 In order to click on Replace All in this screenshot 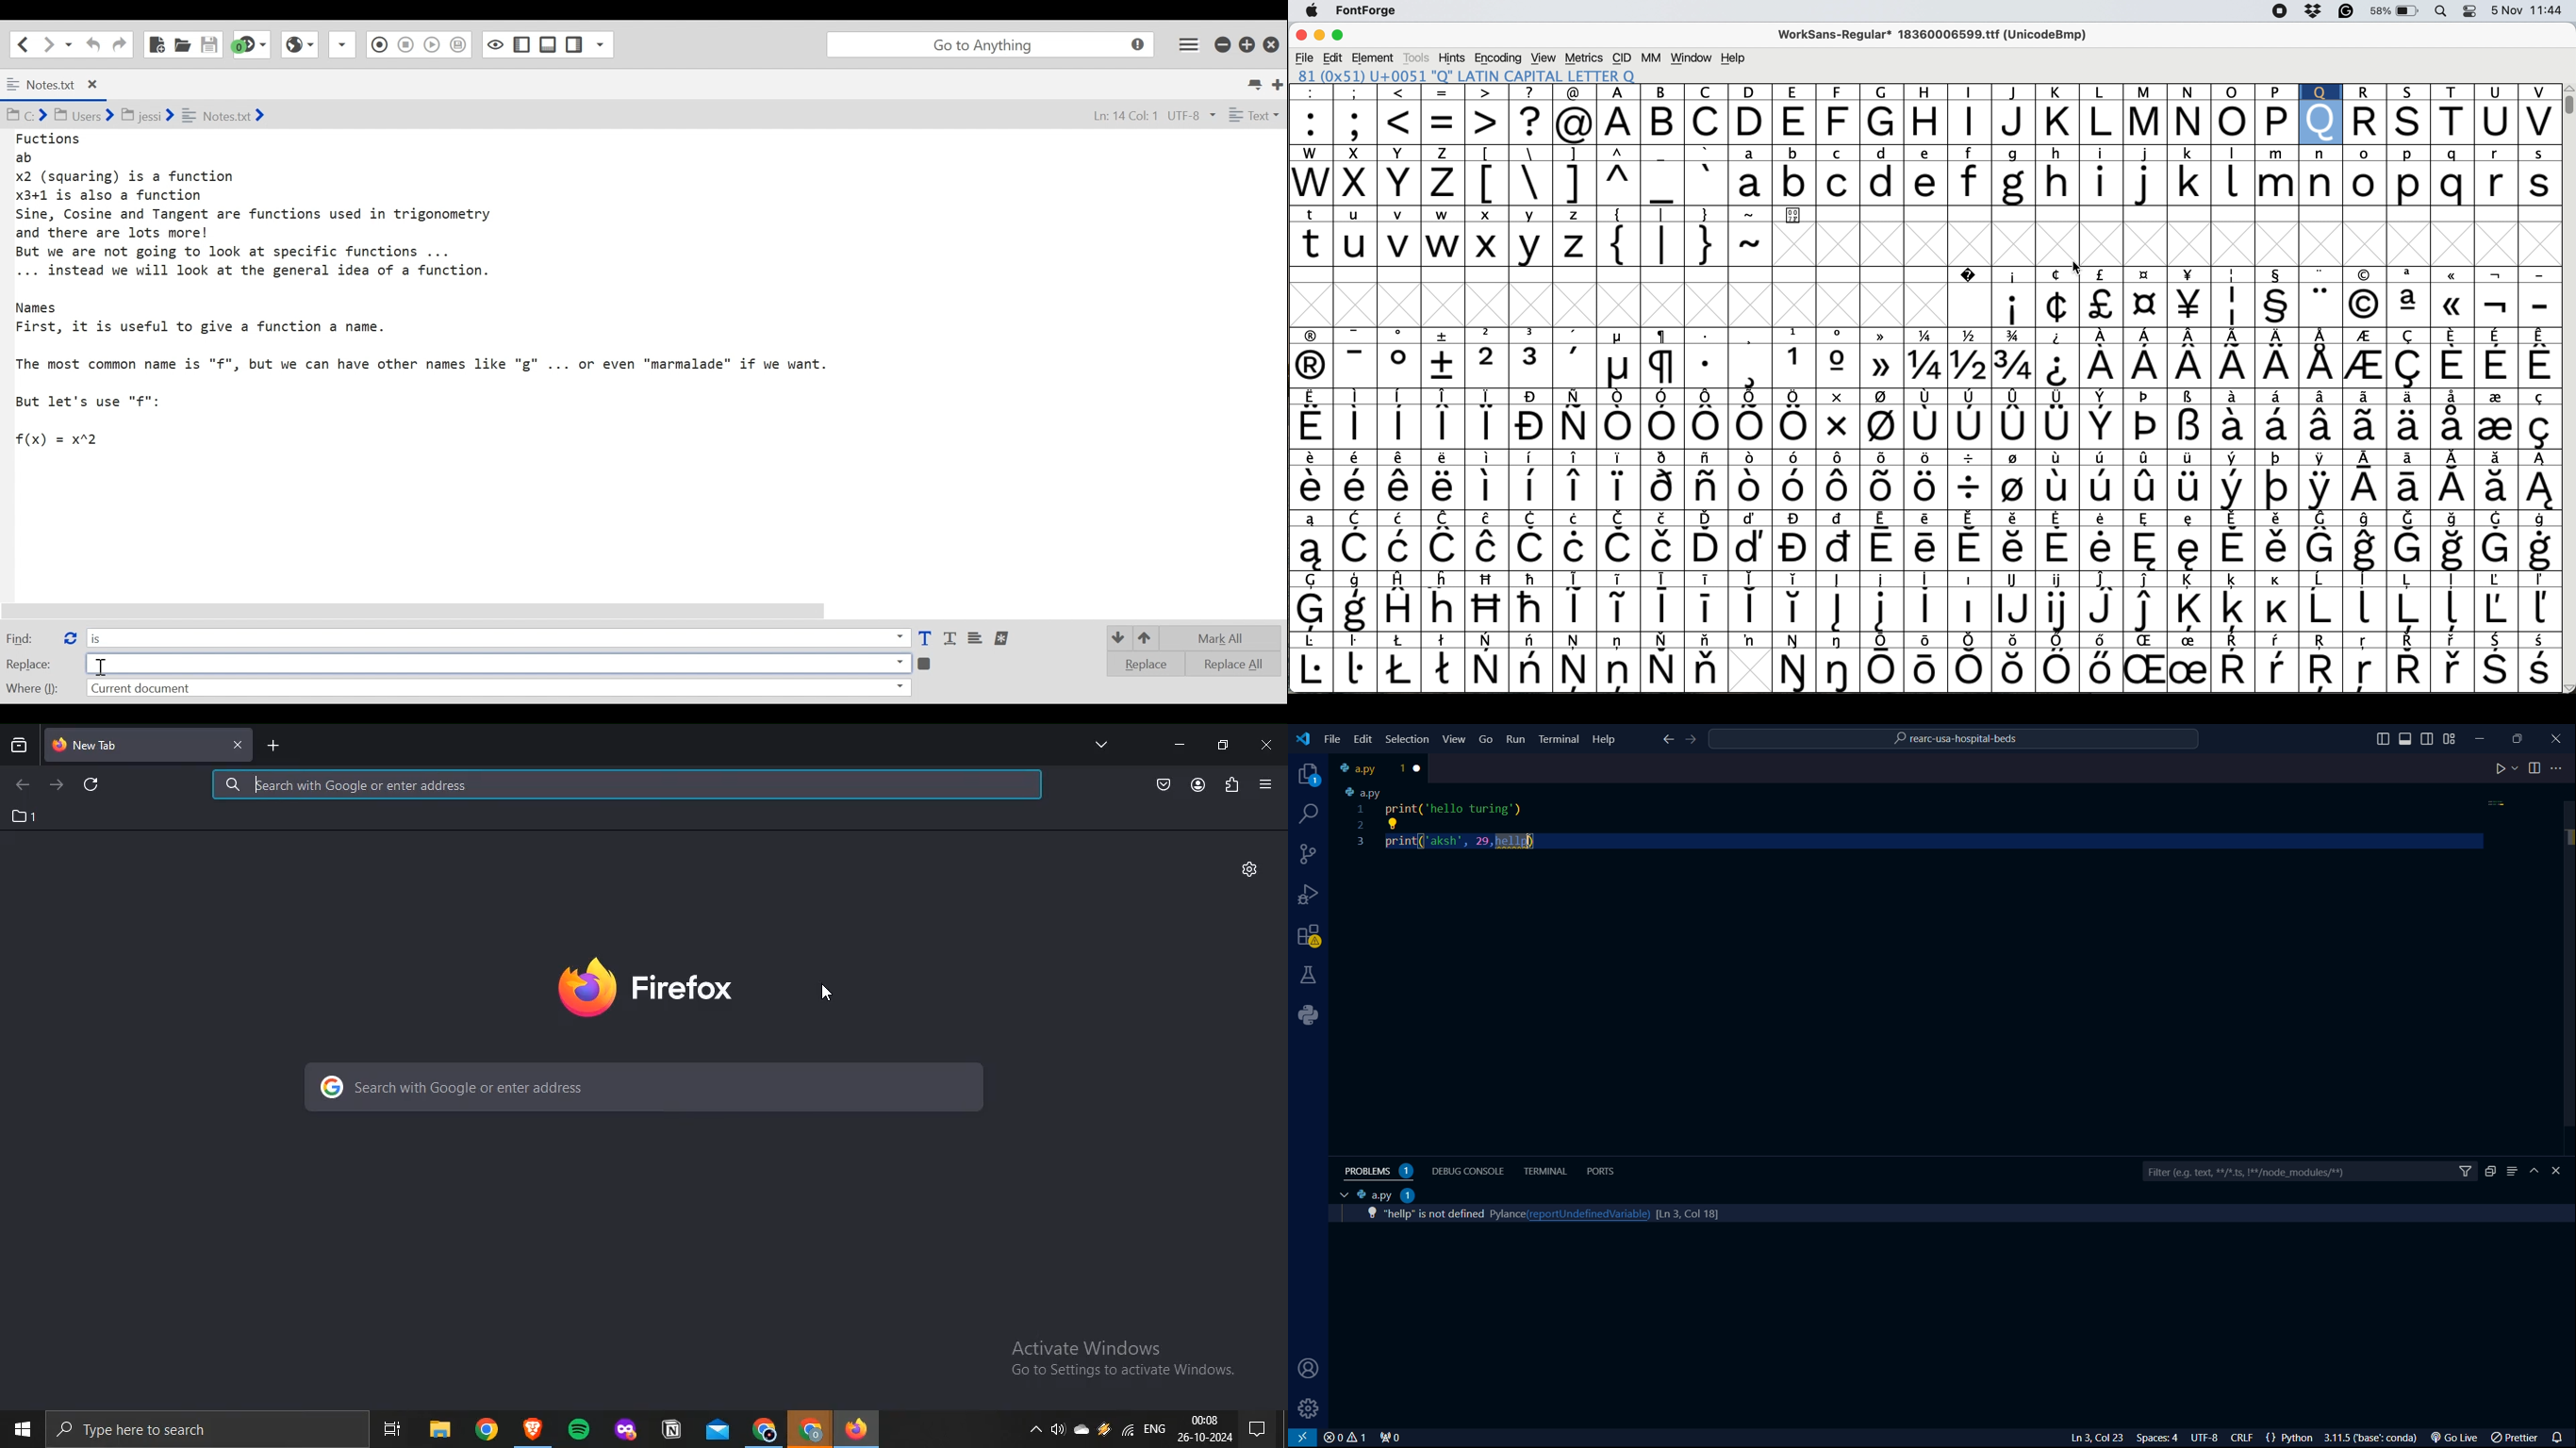, I will do `click(1224, 662)`.